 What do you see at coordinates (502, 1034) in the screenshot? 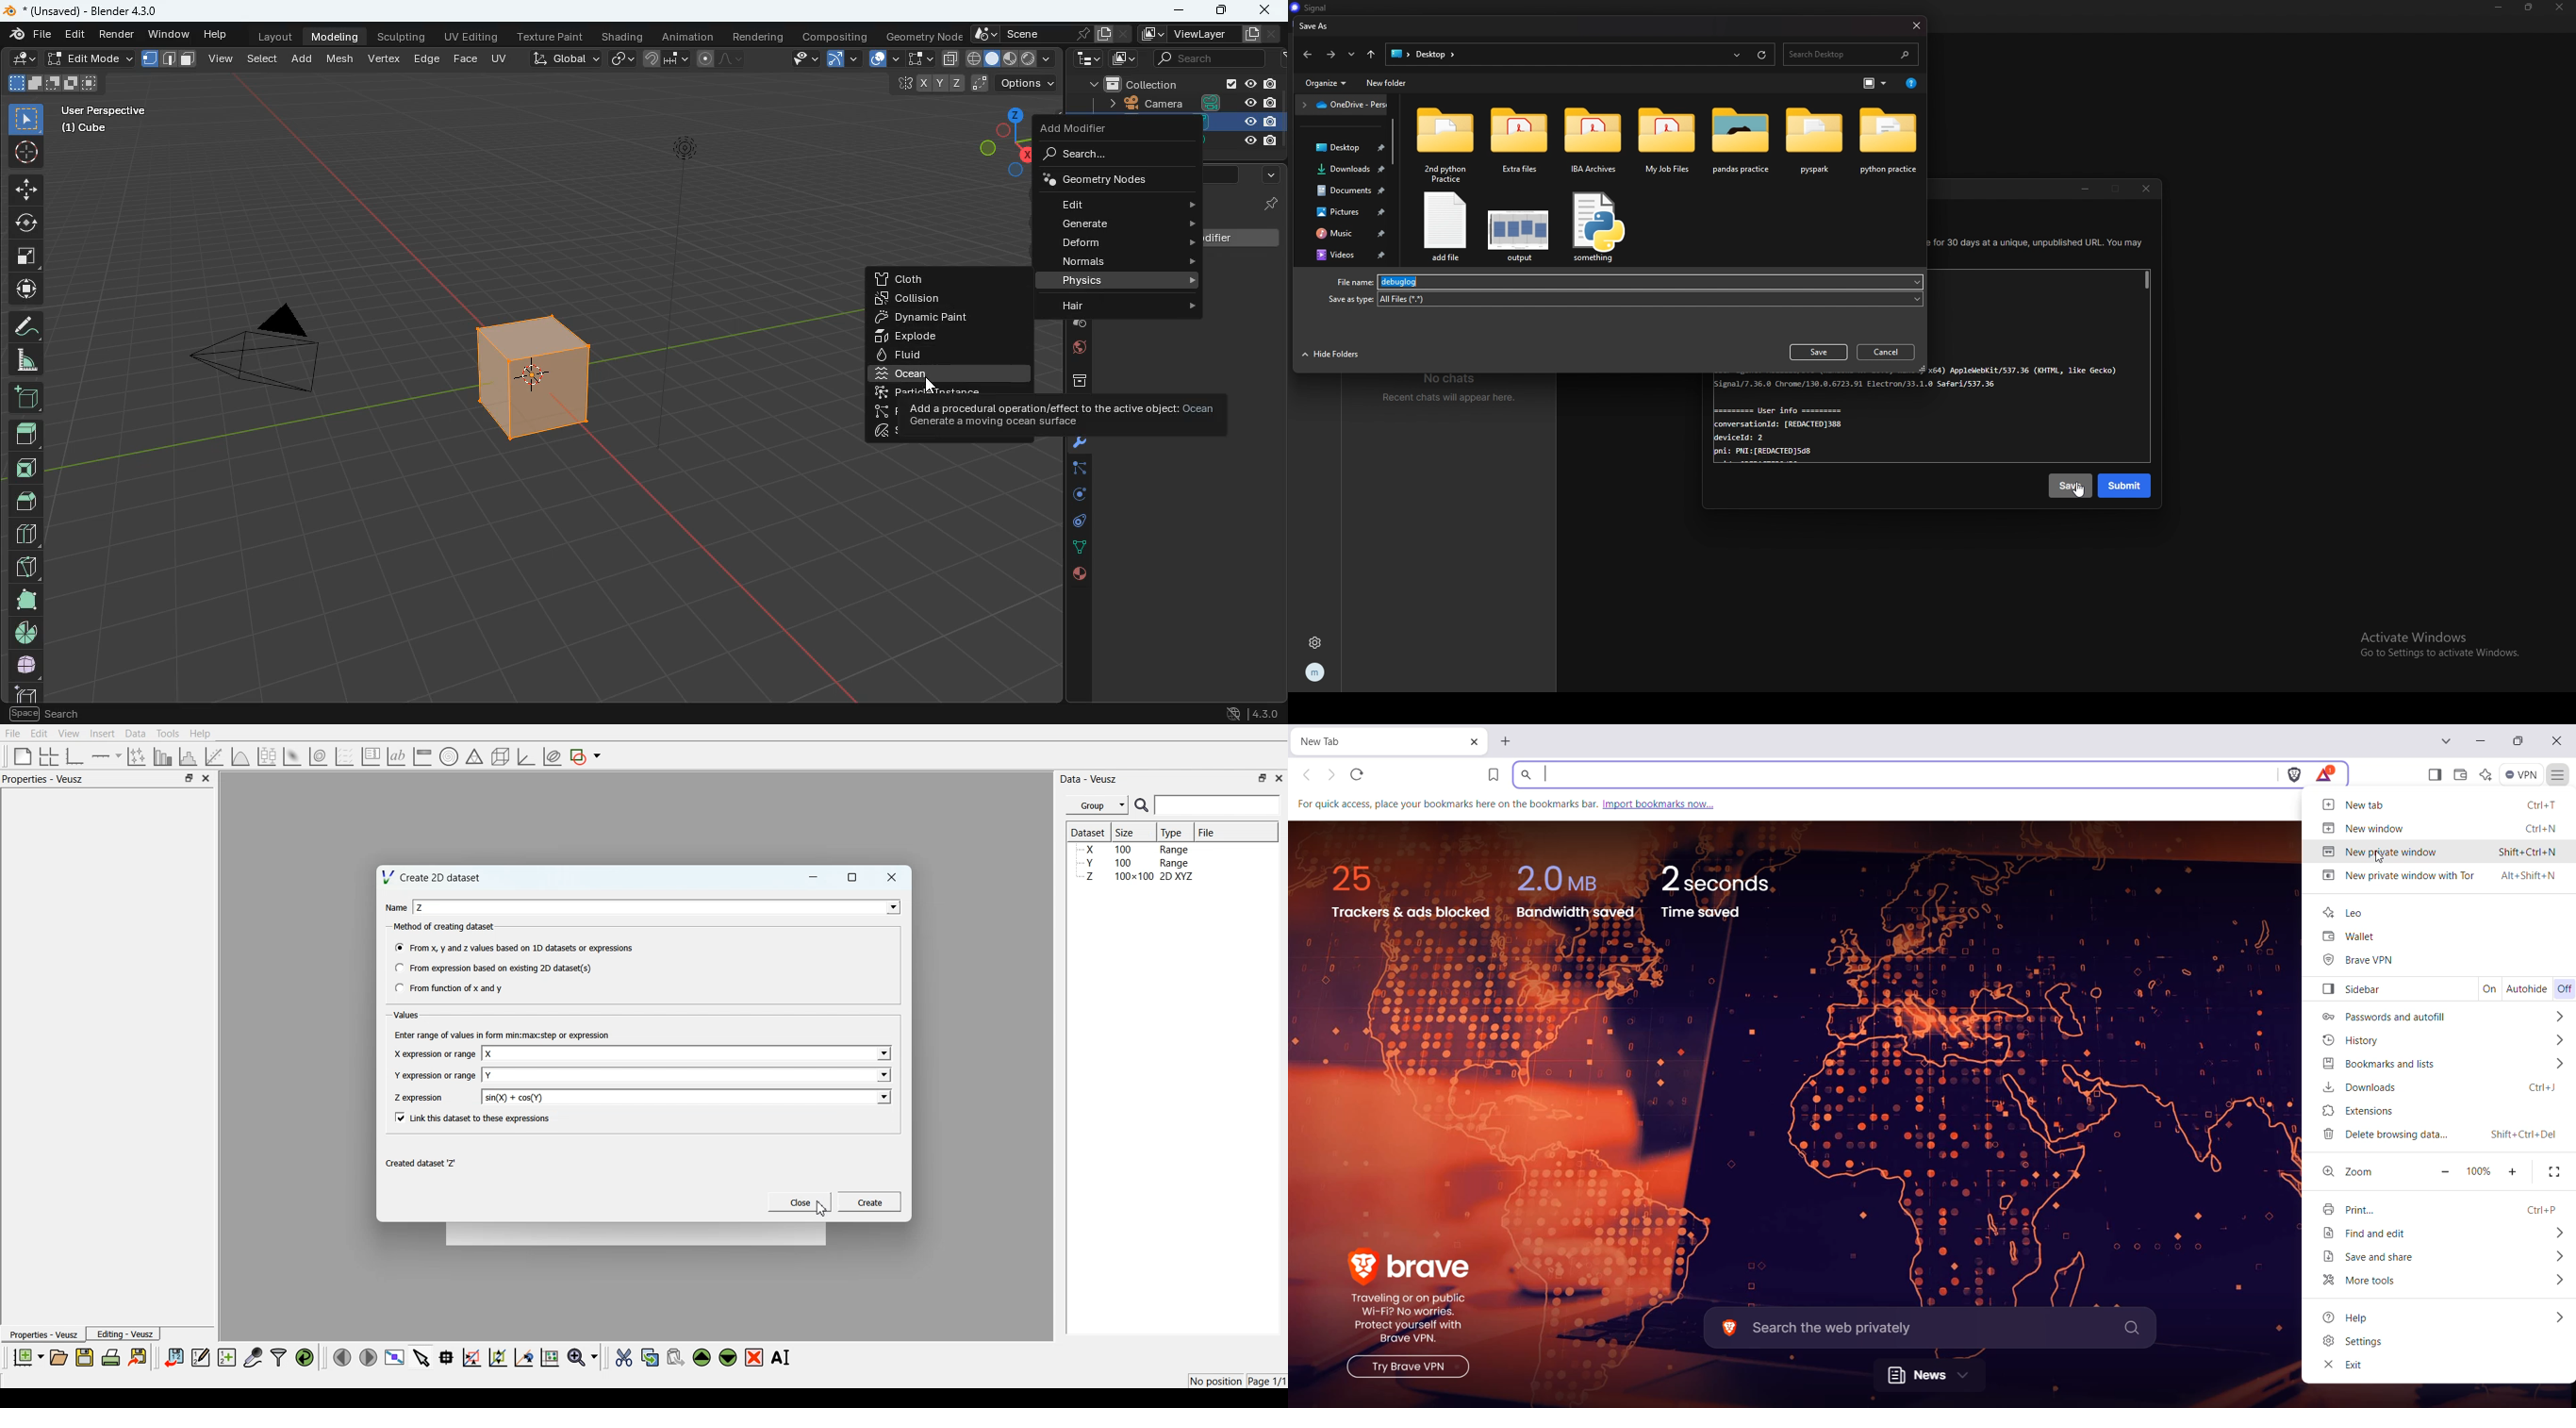
I see `~~ Enter range of values in form min:max:step or expression` at bounding box center [502, 1034].